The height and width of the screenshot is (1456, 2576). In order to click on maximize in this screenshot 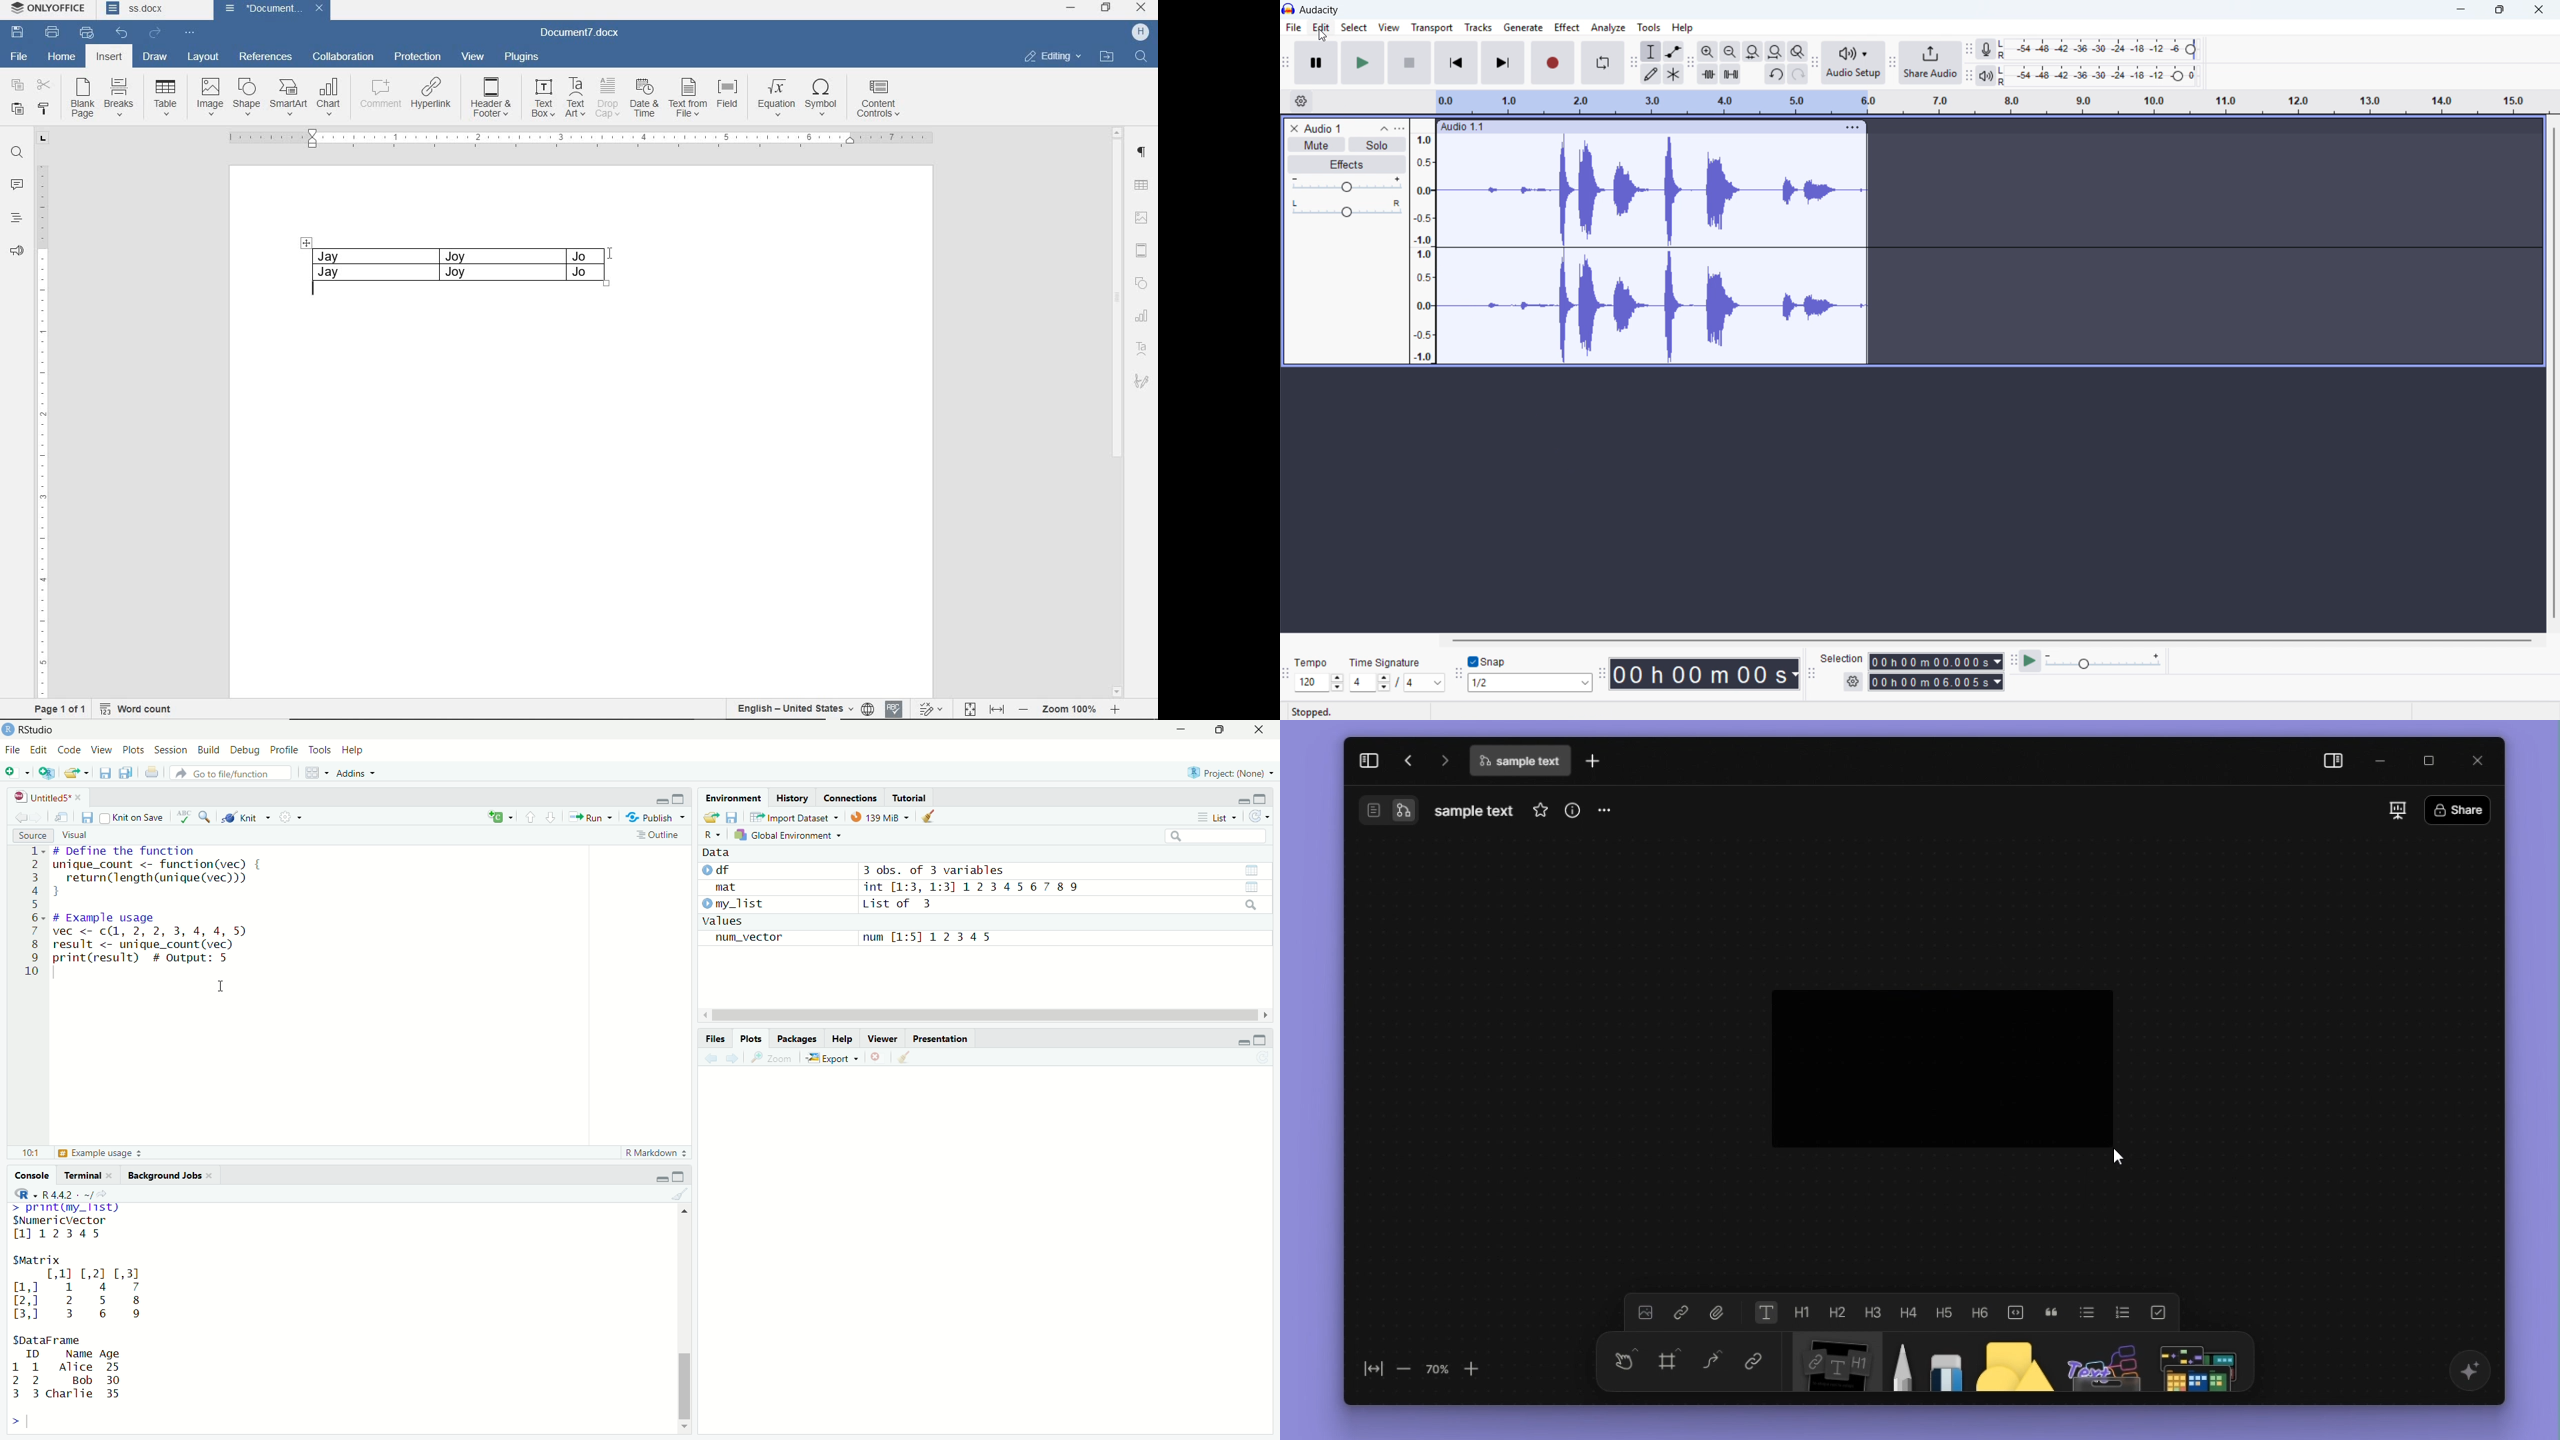, I will do `click(681, 799)`.